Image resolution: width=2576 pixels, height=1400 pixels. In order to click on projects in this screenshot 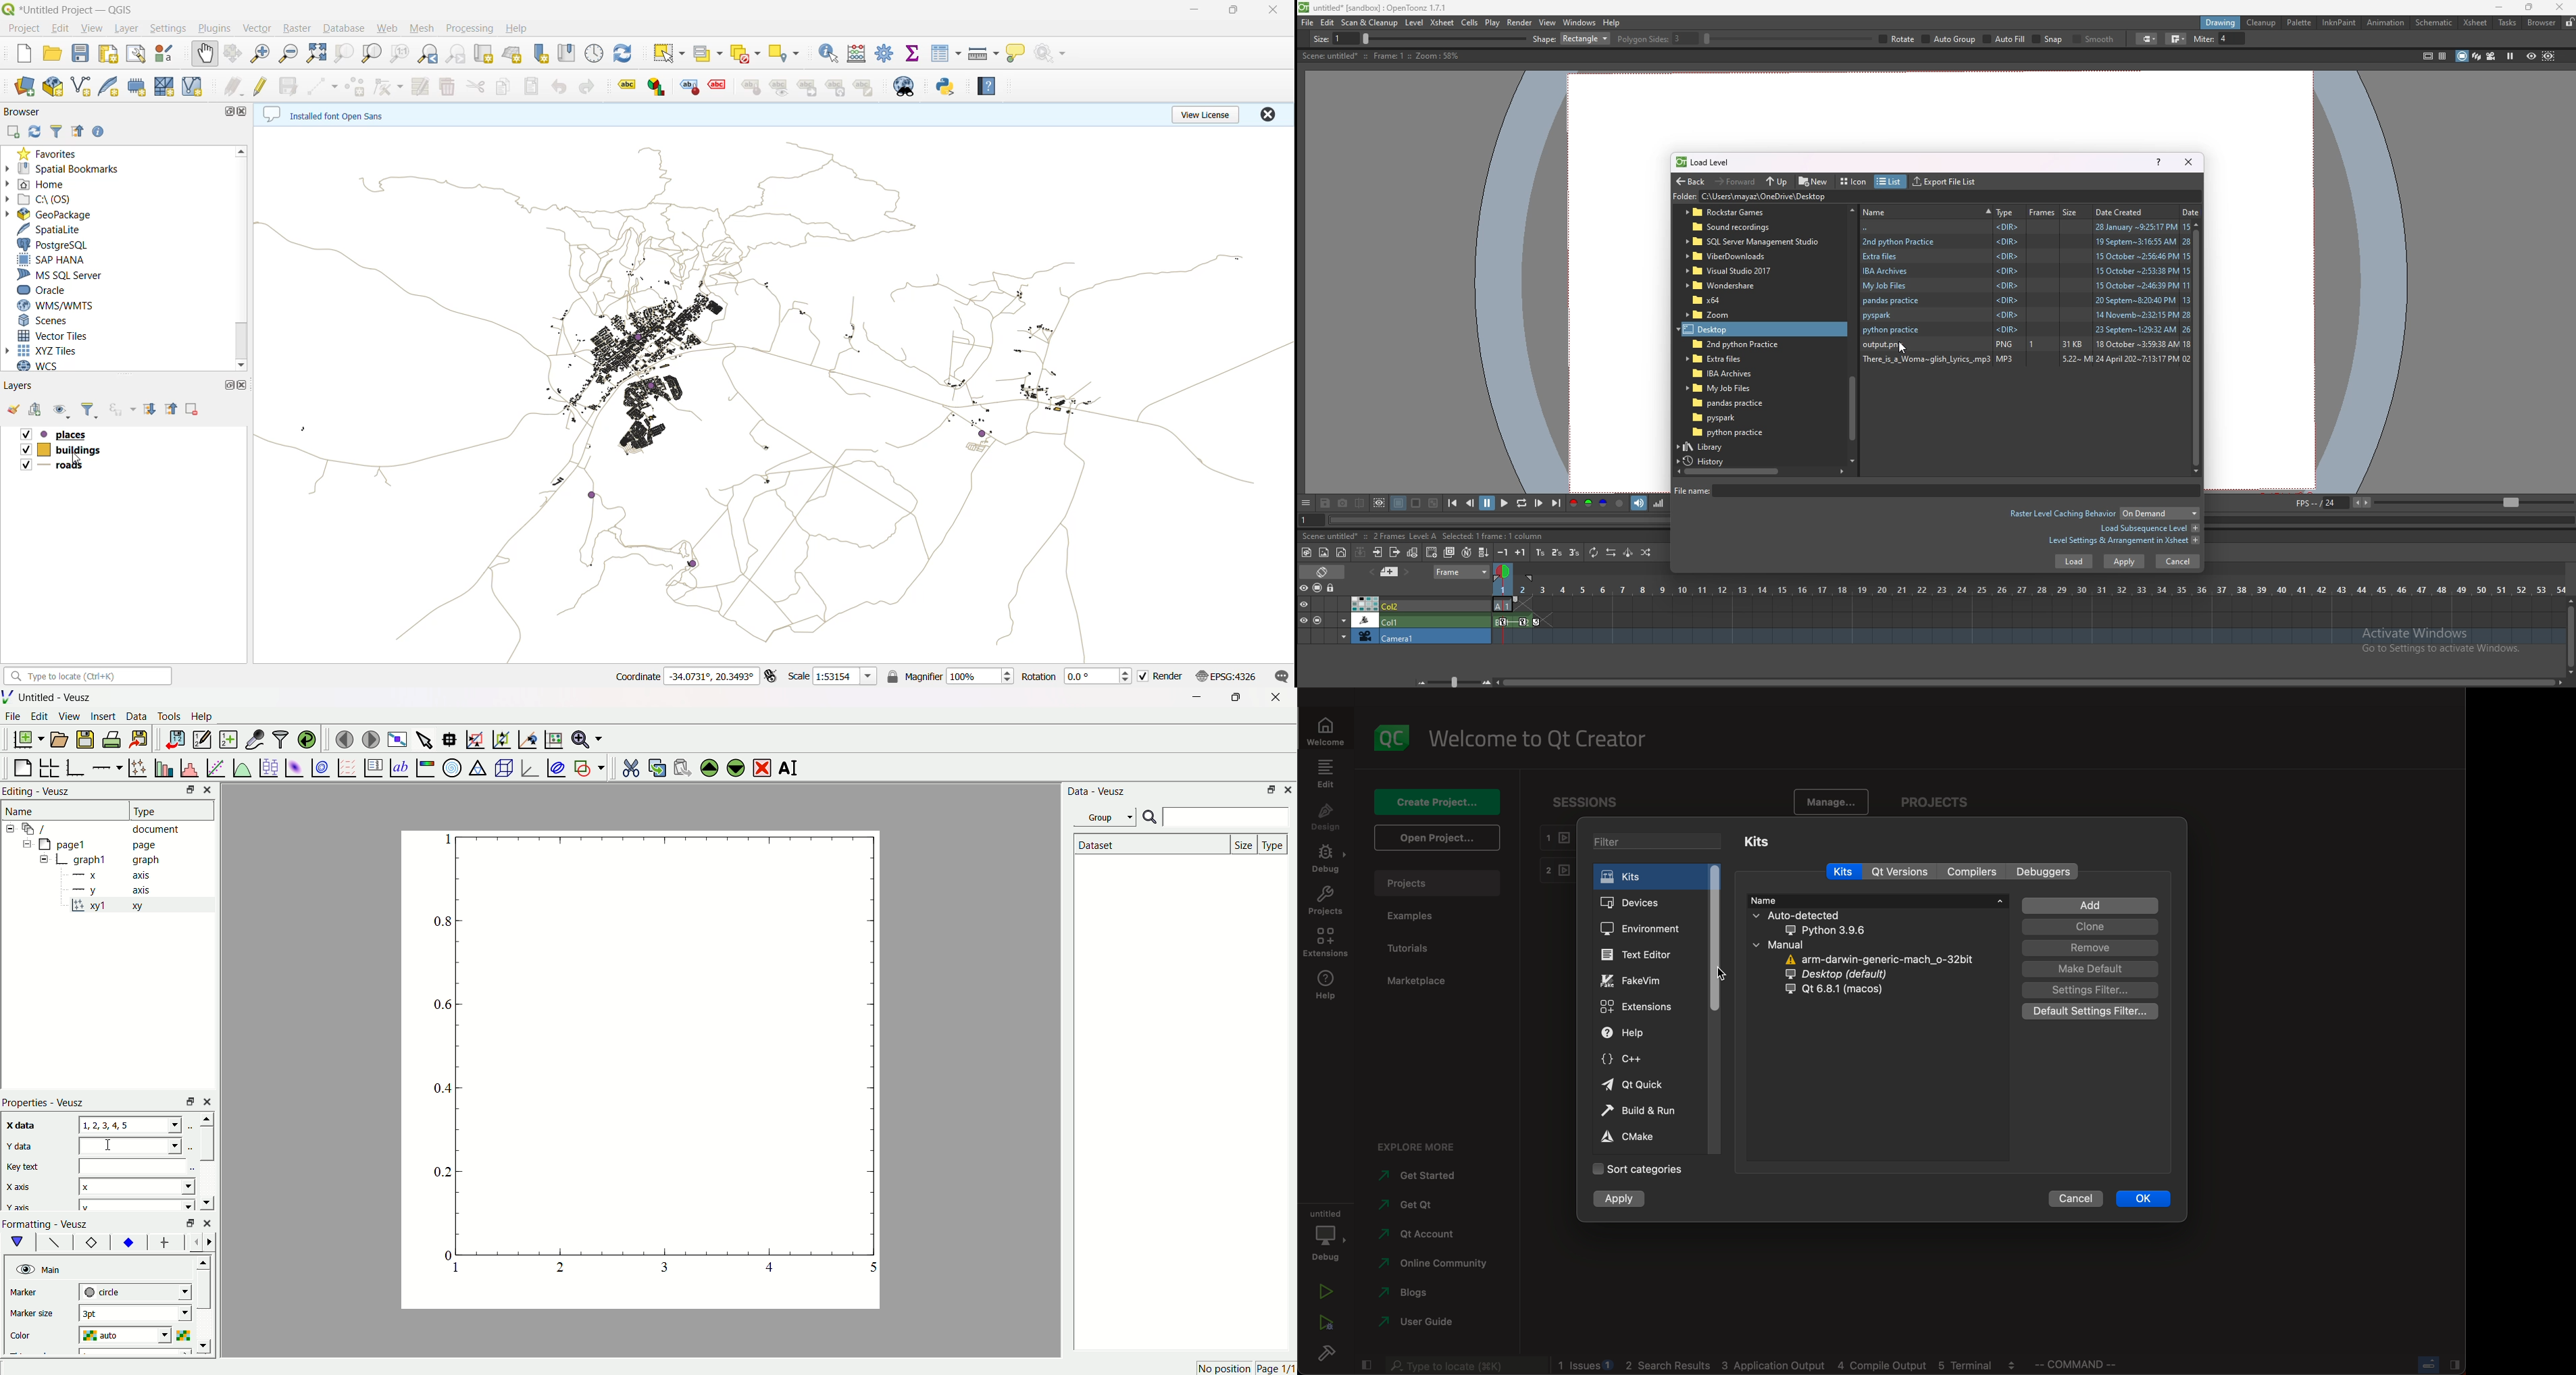, I will do `click(1325, 901)`.